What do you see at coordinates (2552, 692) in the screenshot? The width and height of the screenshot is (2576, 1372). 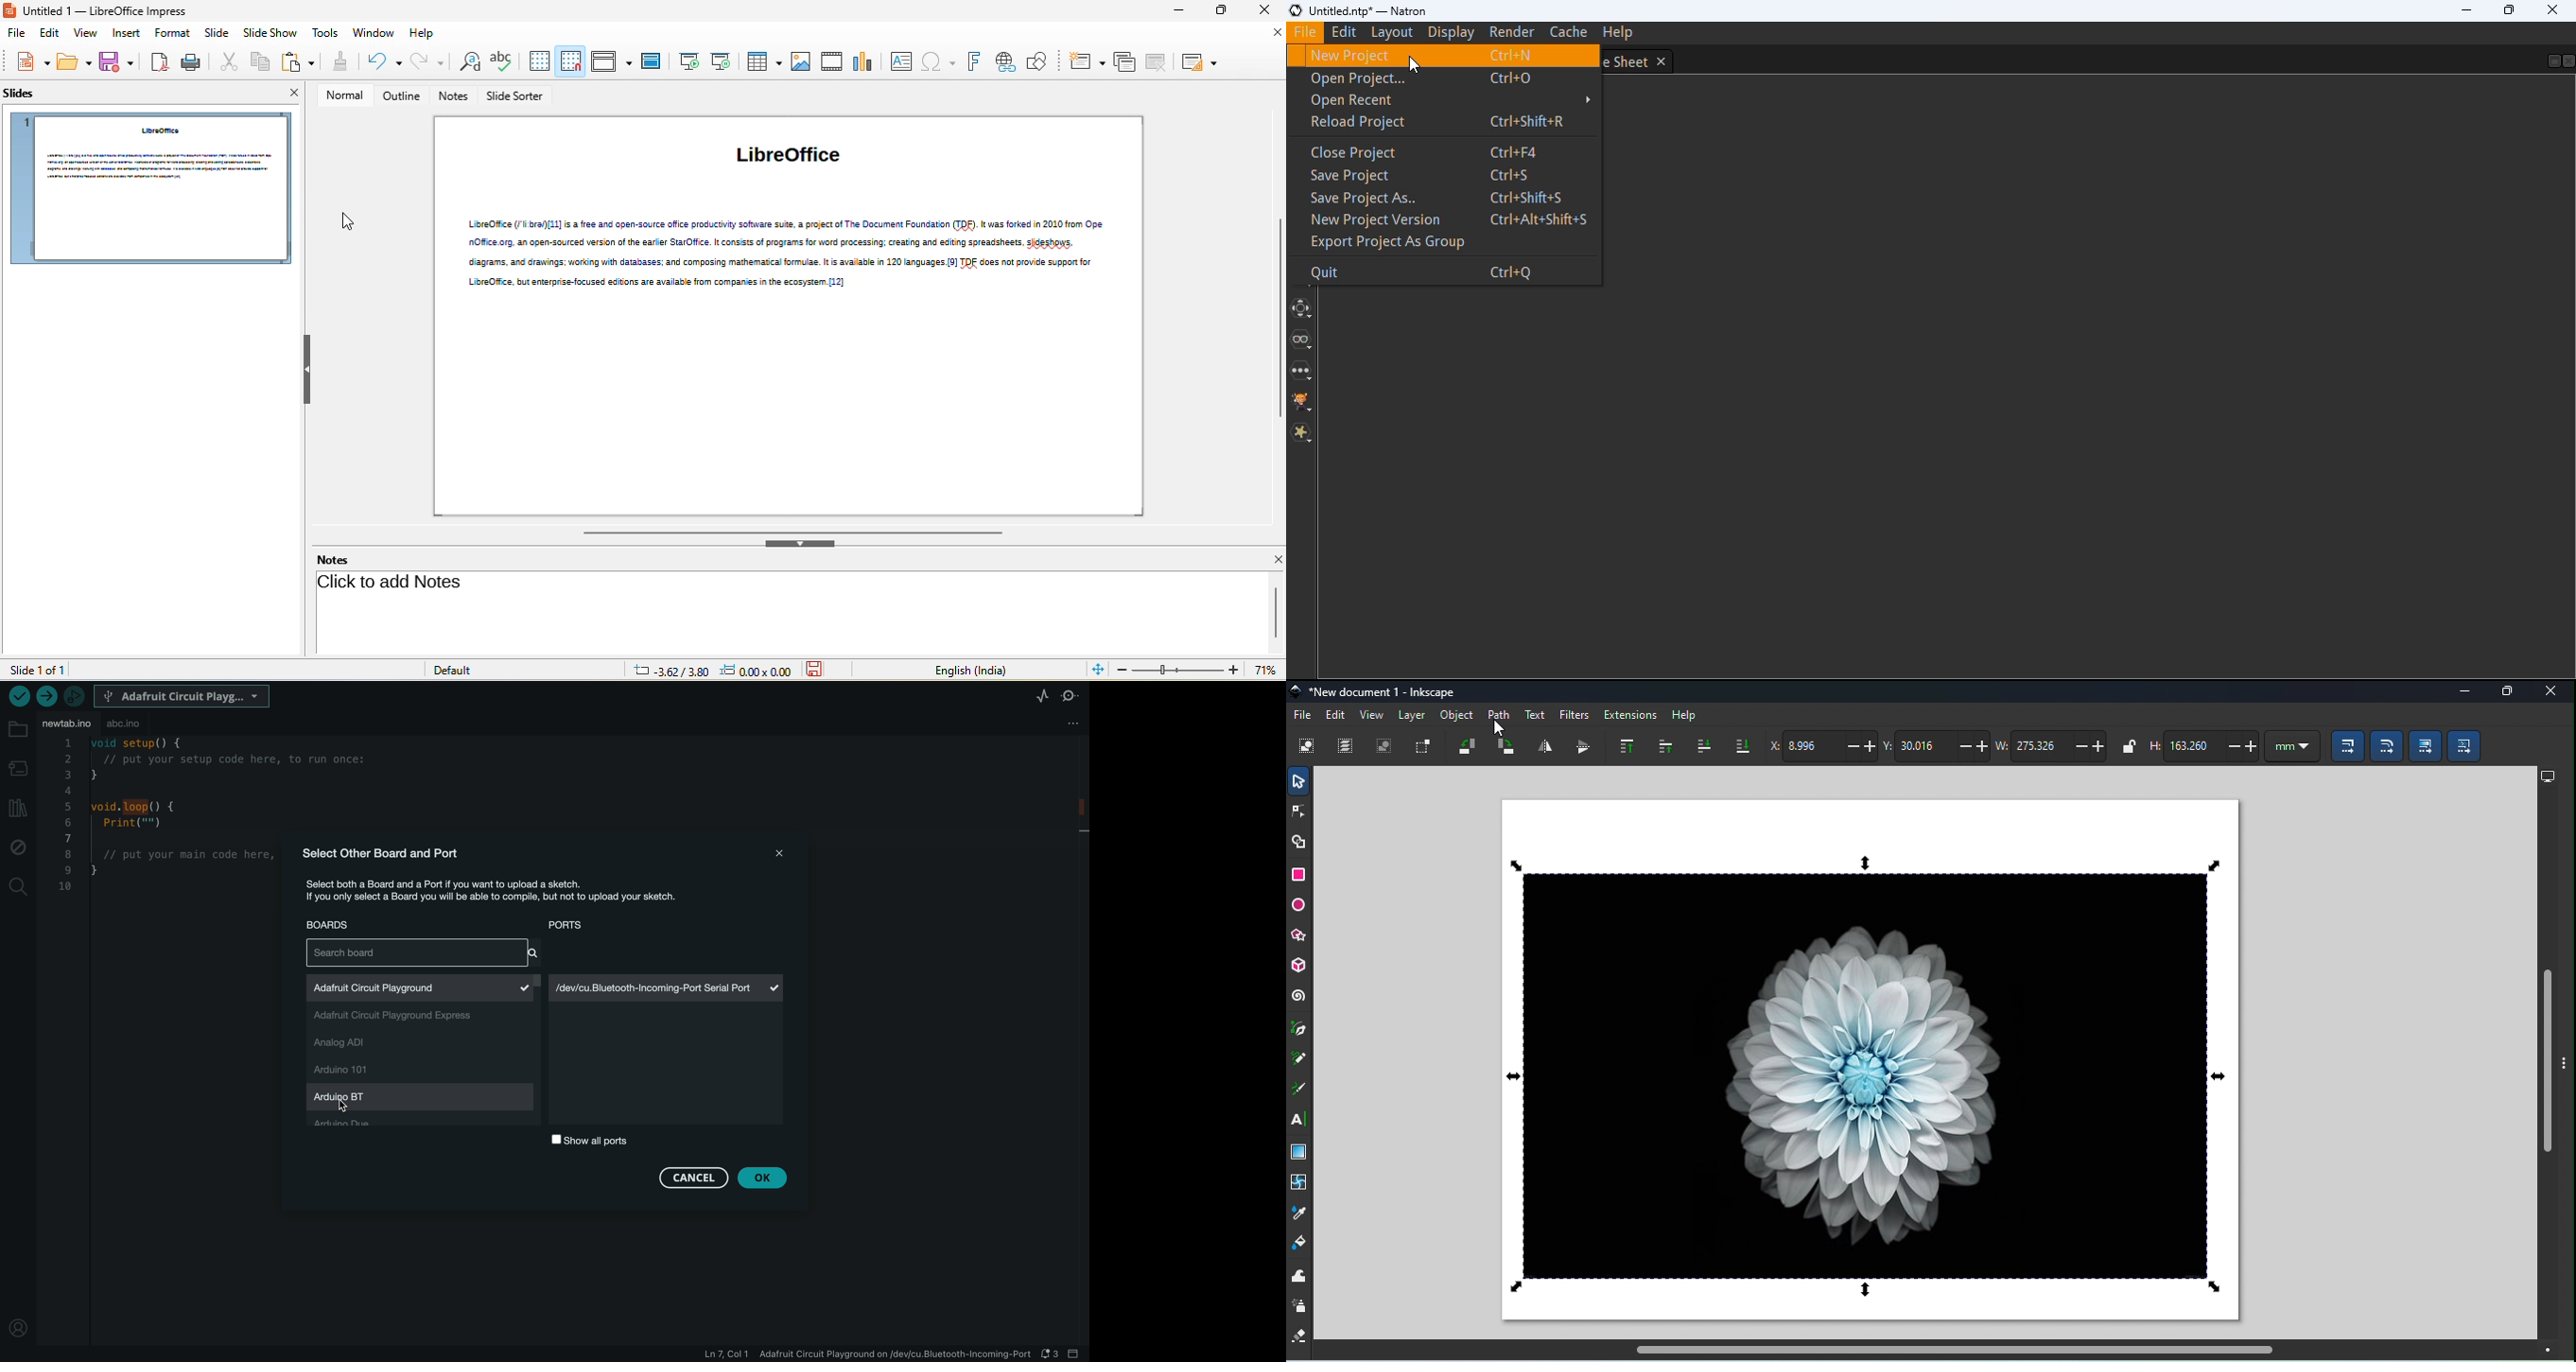 I see `Close` at bounding box center [2552, 692].